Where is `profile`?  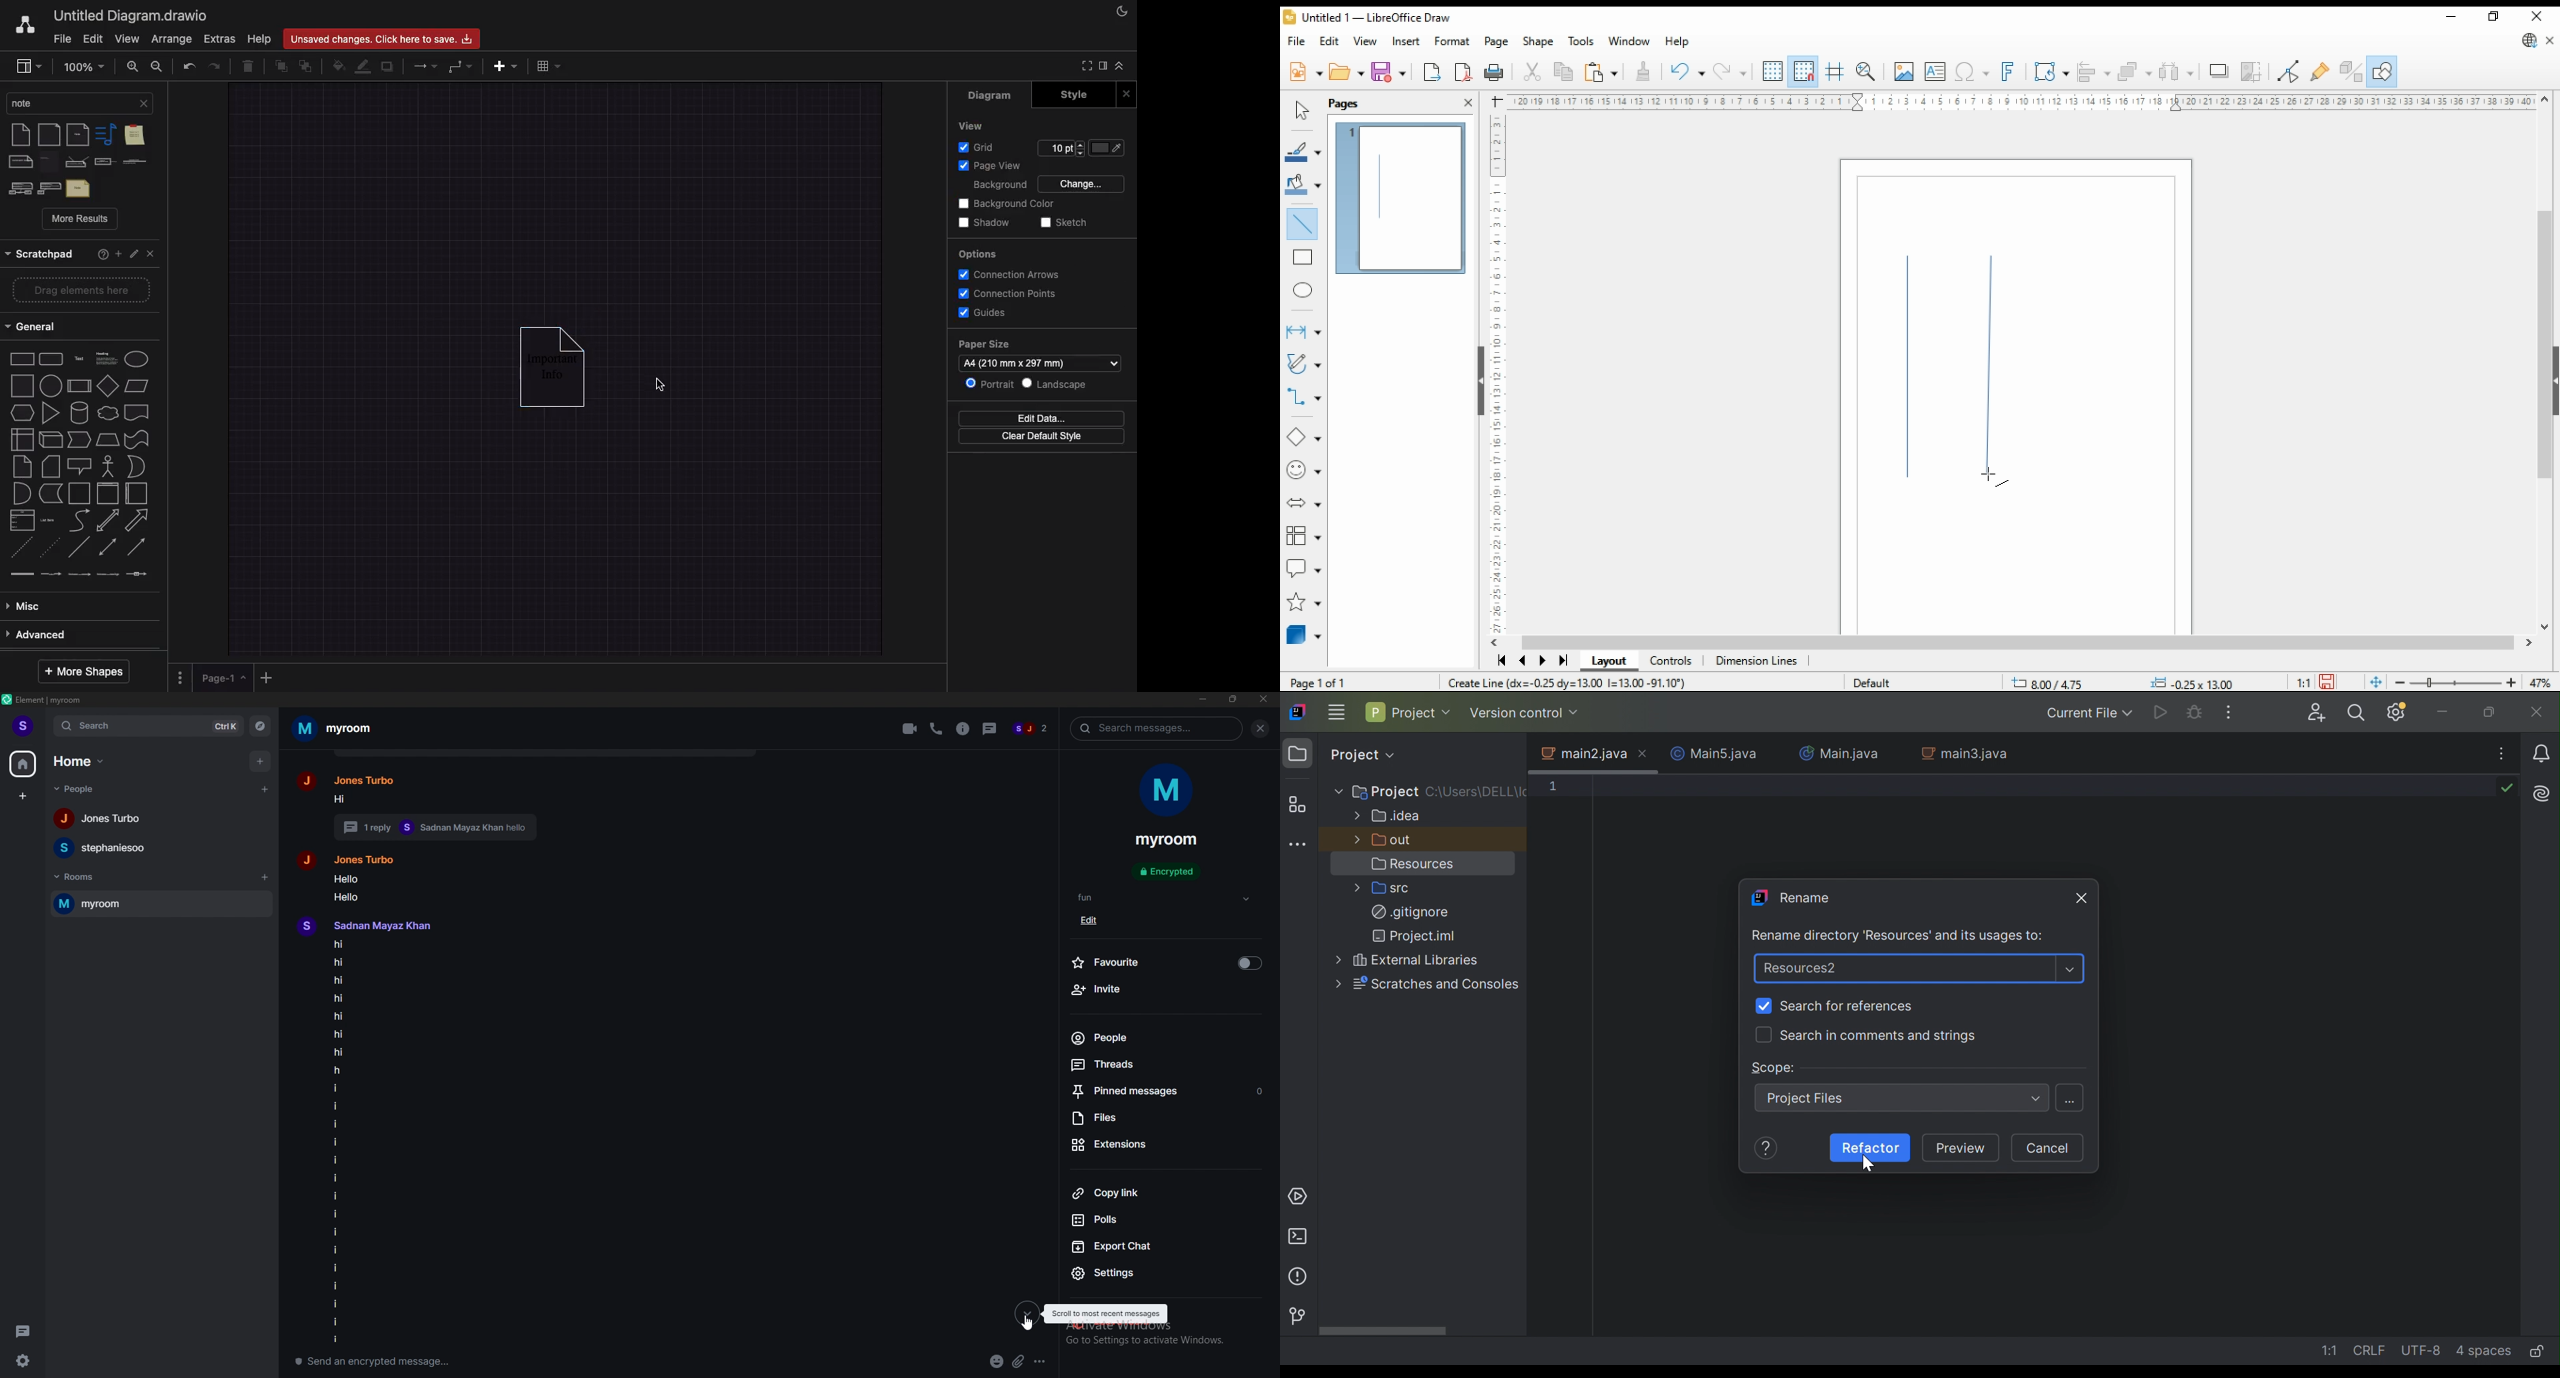 profile is located at coordinates (23, 725).